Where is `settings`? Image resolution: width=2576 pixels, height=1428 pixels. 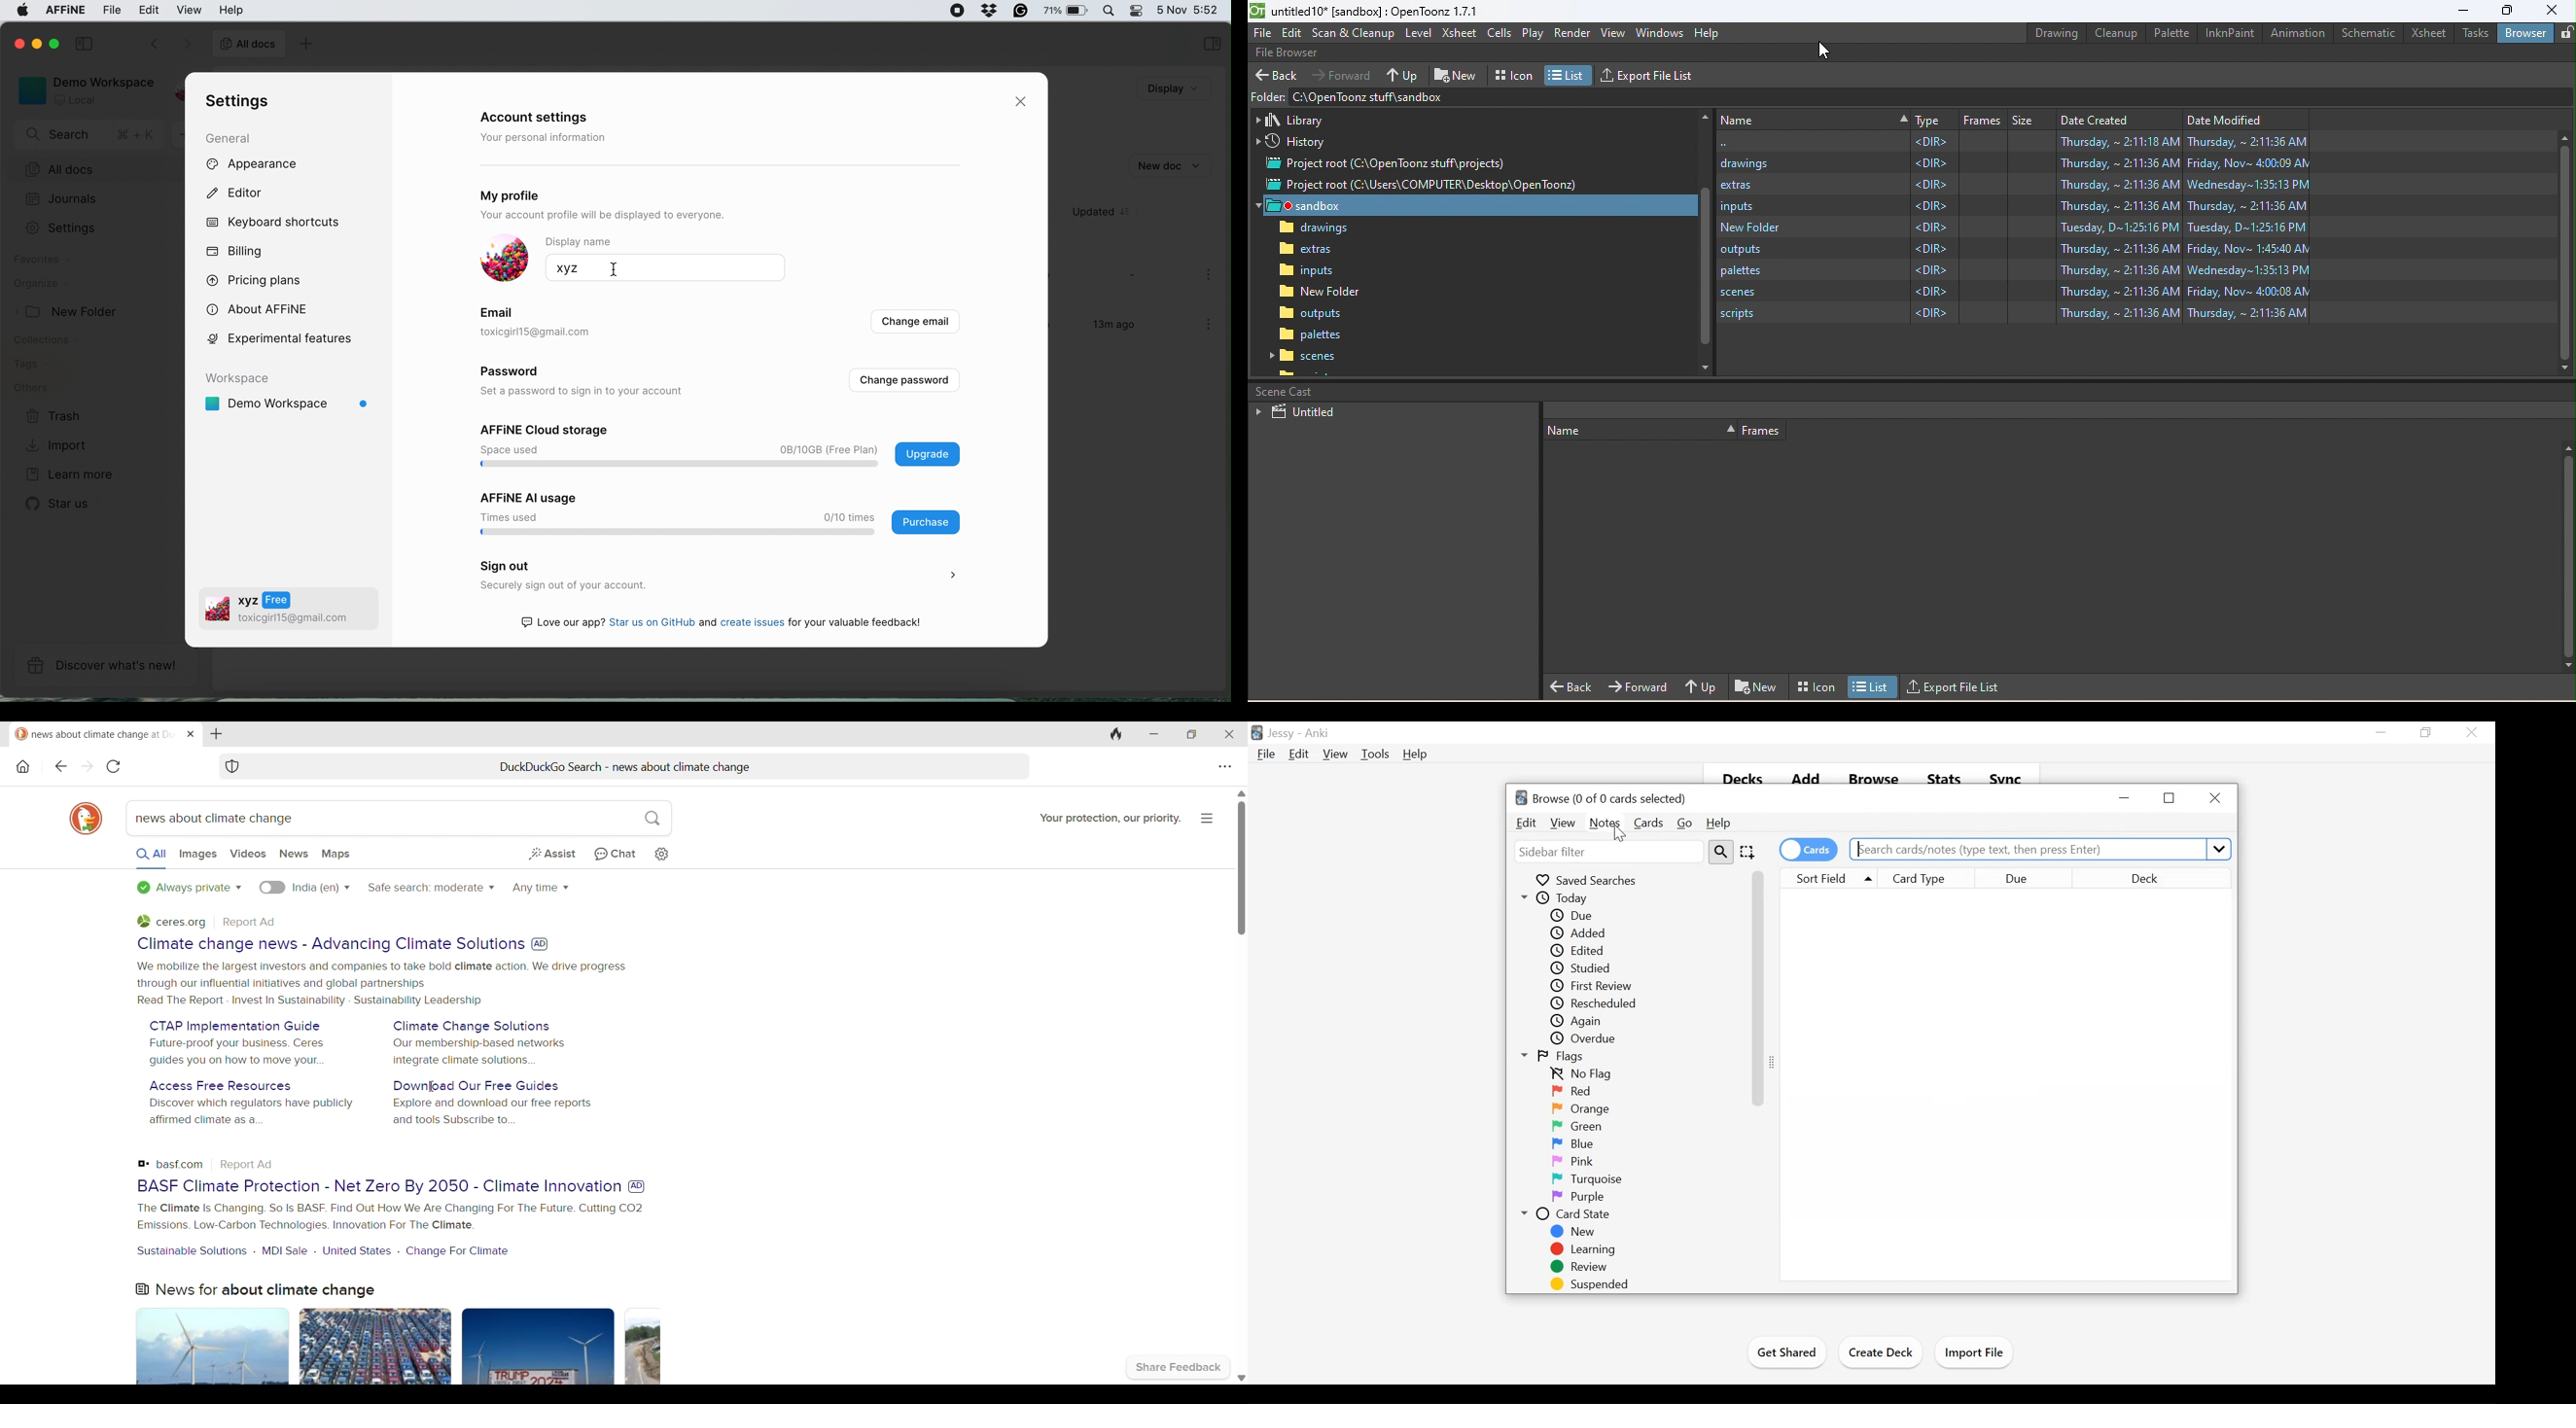
settings is located at coordinates (66, 228).